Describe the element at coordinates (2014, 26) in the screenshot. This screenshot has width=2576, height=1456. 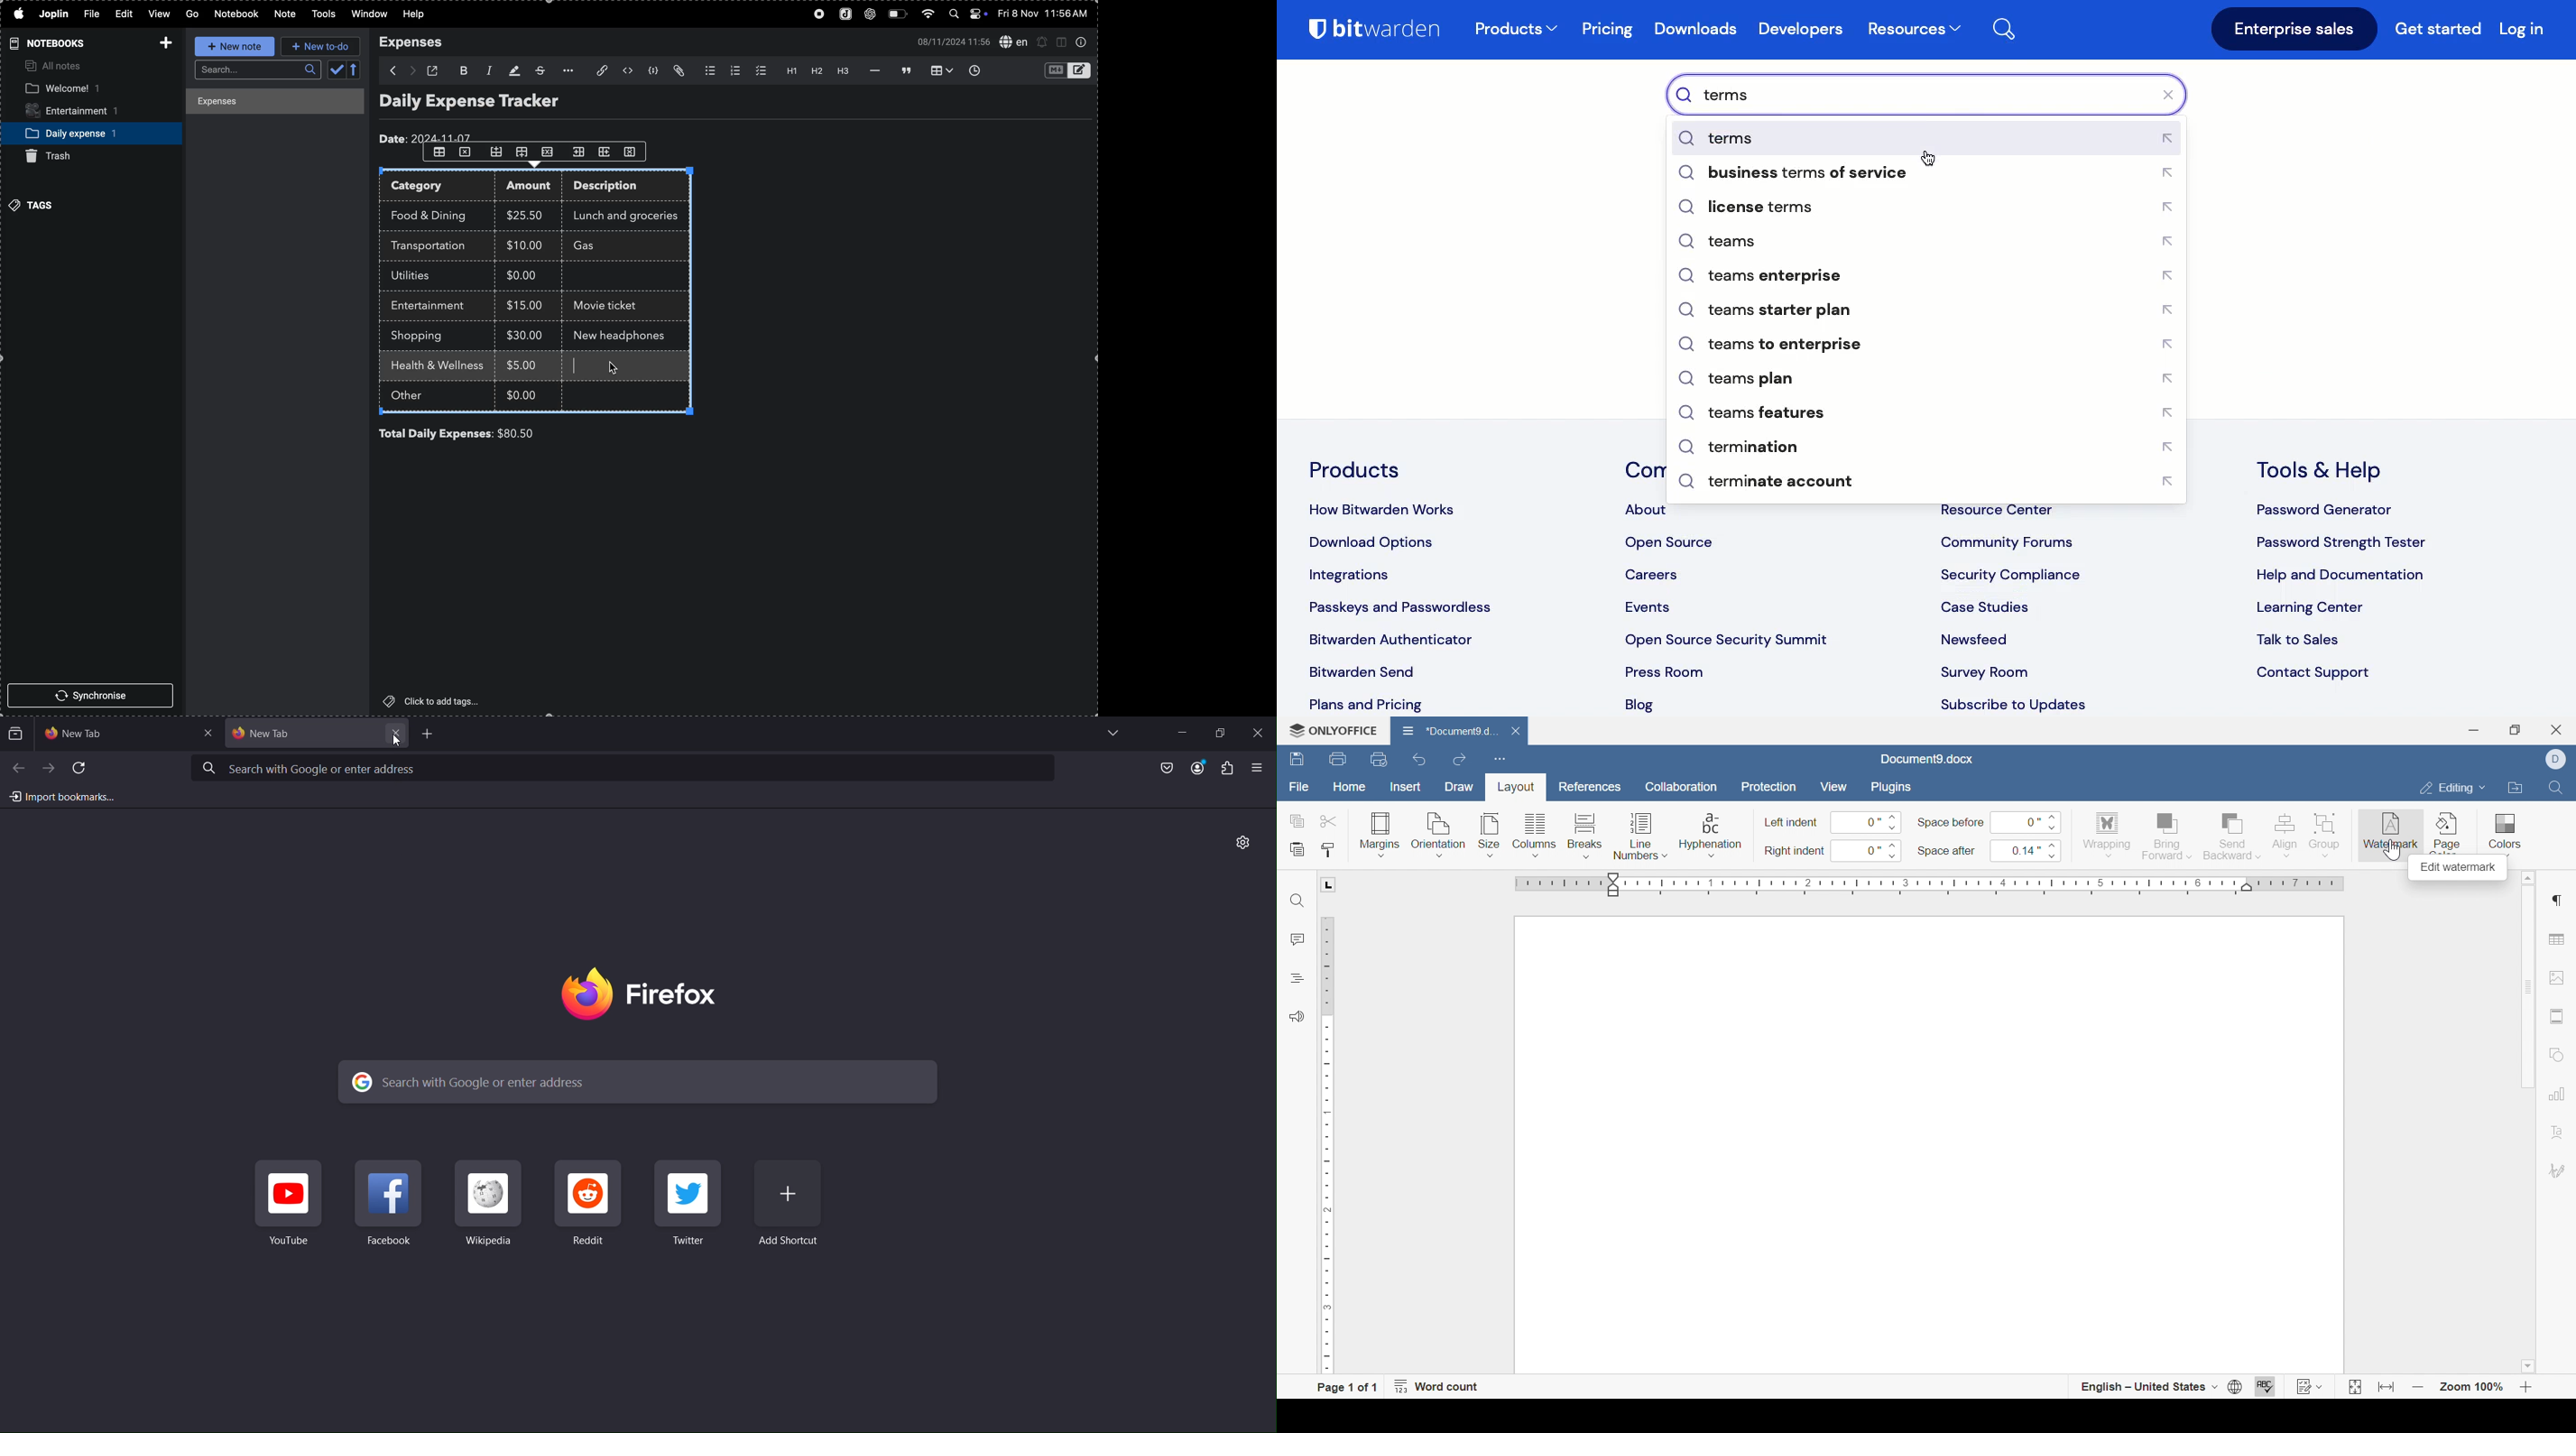
I see `Search` at that location.